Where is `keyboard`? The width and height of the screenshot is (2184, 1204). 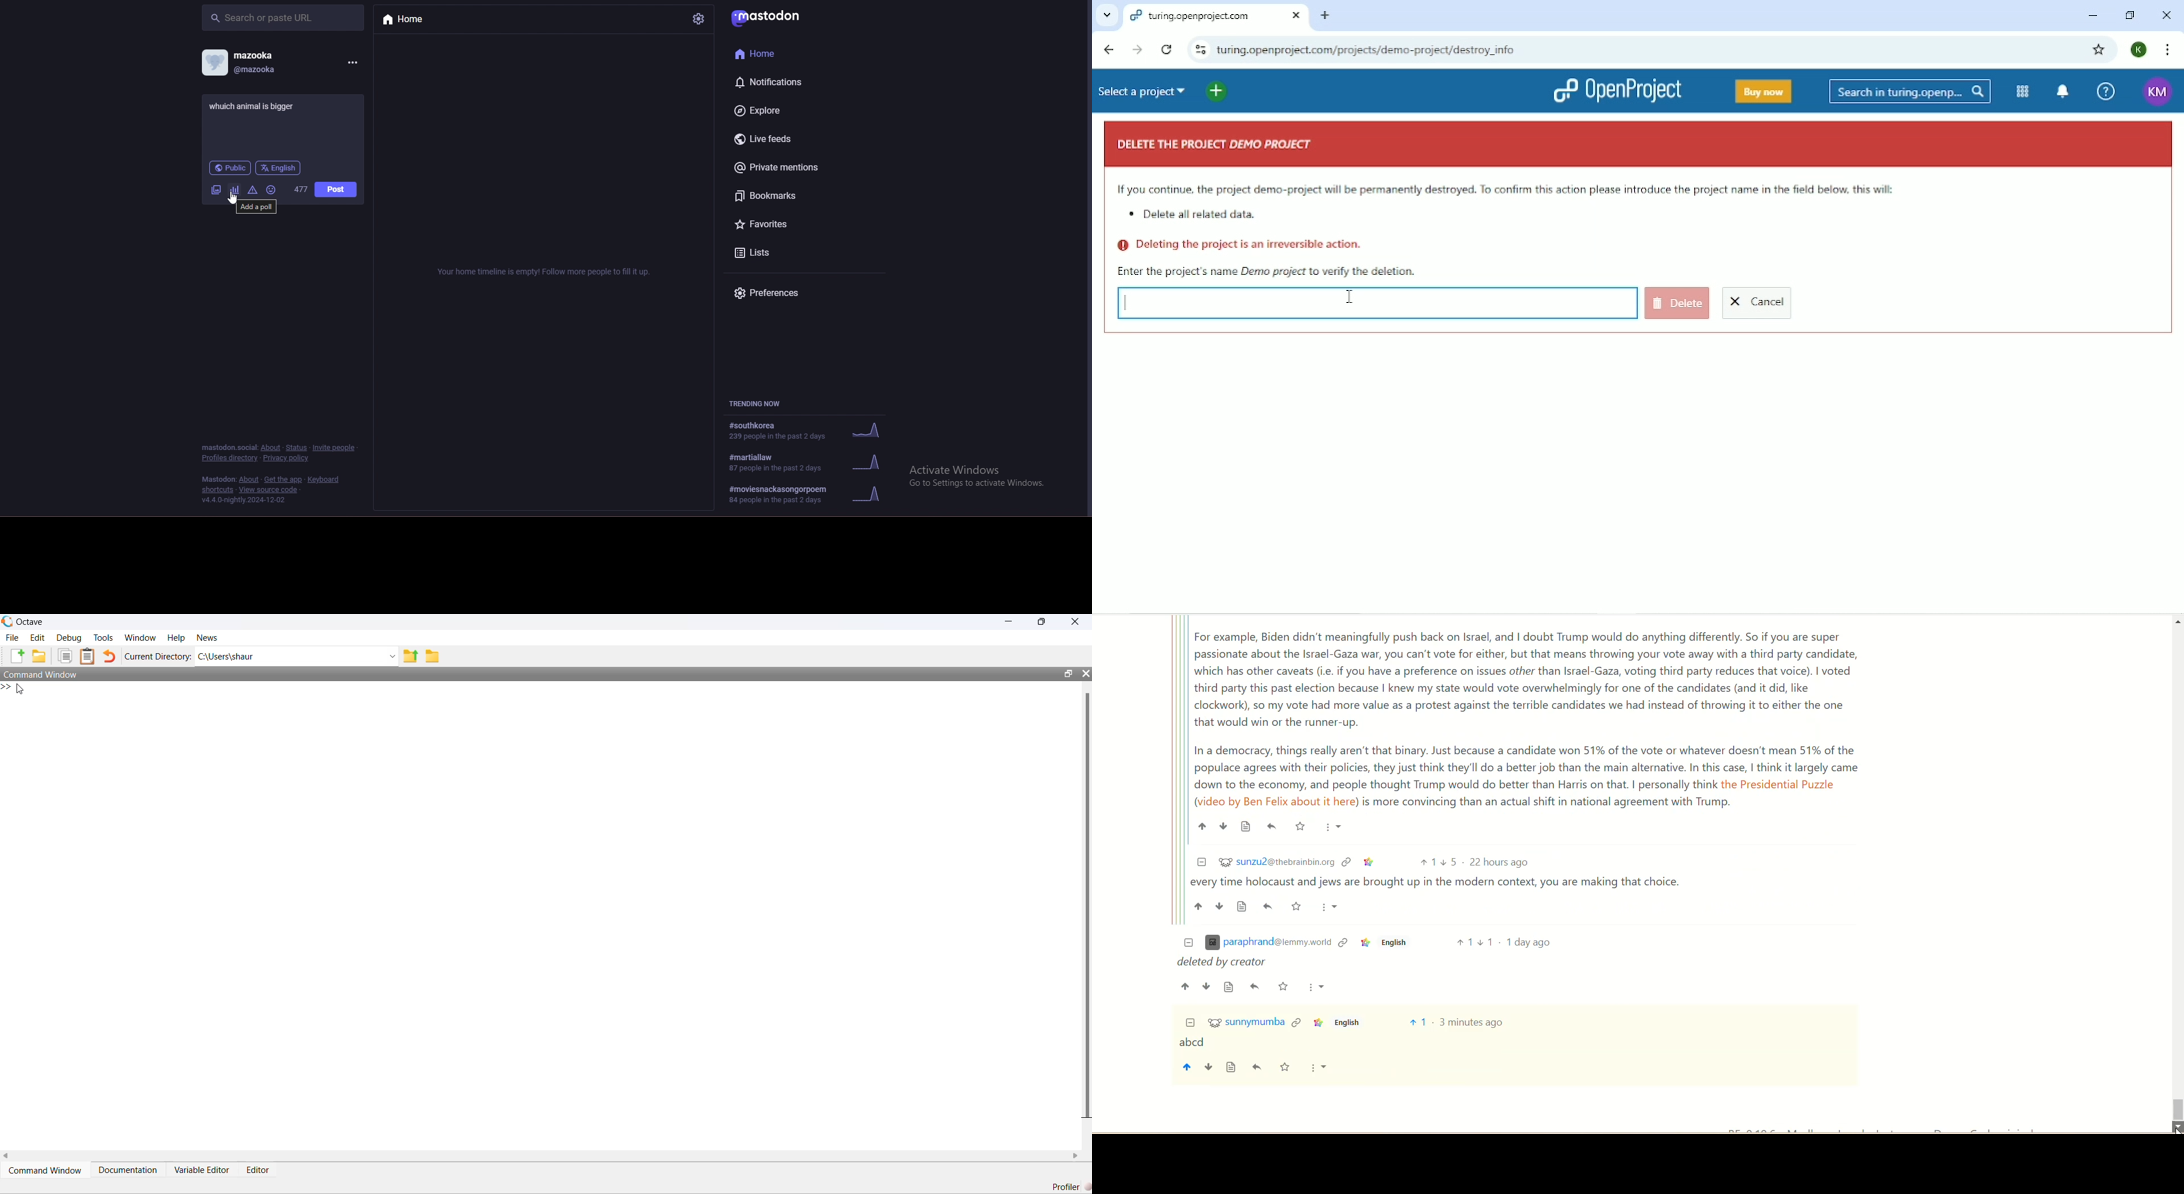 keyboard is located at coordinates (325, 480).